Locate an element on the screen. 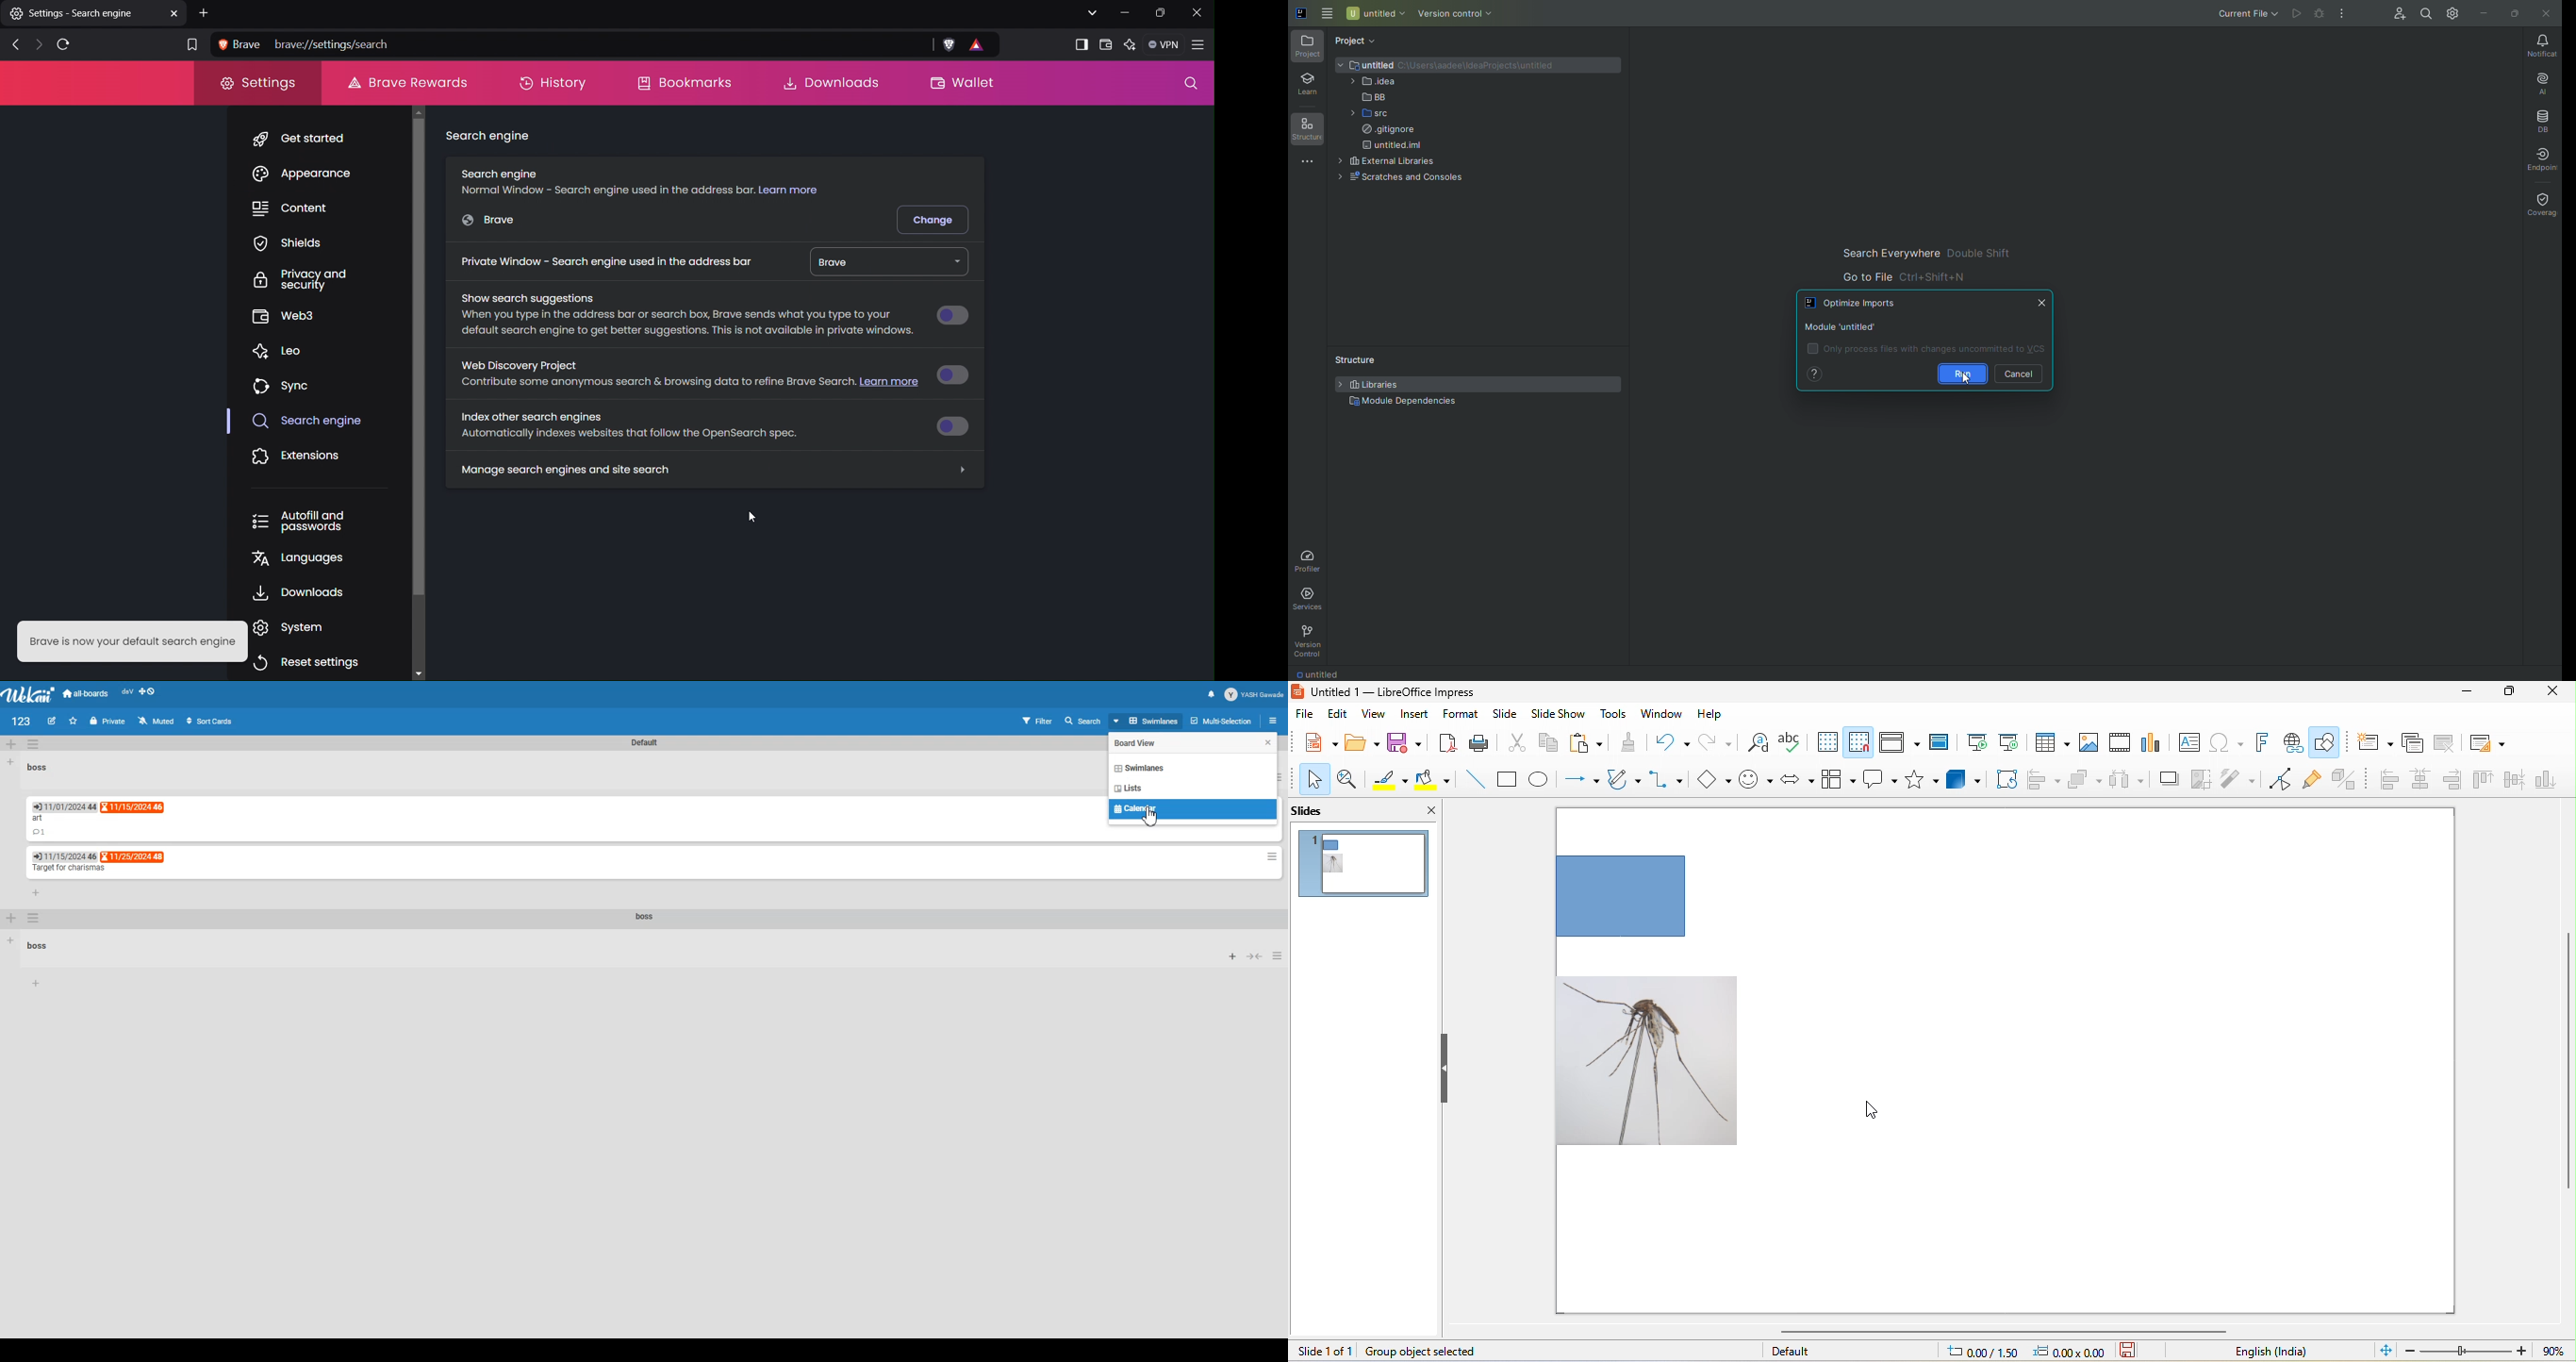 This screenshot has height=1372, width=2576. text language is located at coordinates (2273, 1352).